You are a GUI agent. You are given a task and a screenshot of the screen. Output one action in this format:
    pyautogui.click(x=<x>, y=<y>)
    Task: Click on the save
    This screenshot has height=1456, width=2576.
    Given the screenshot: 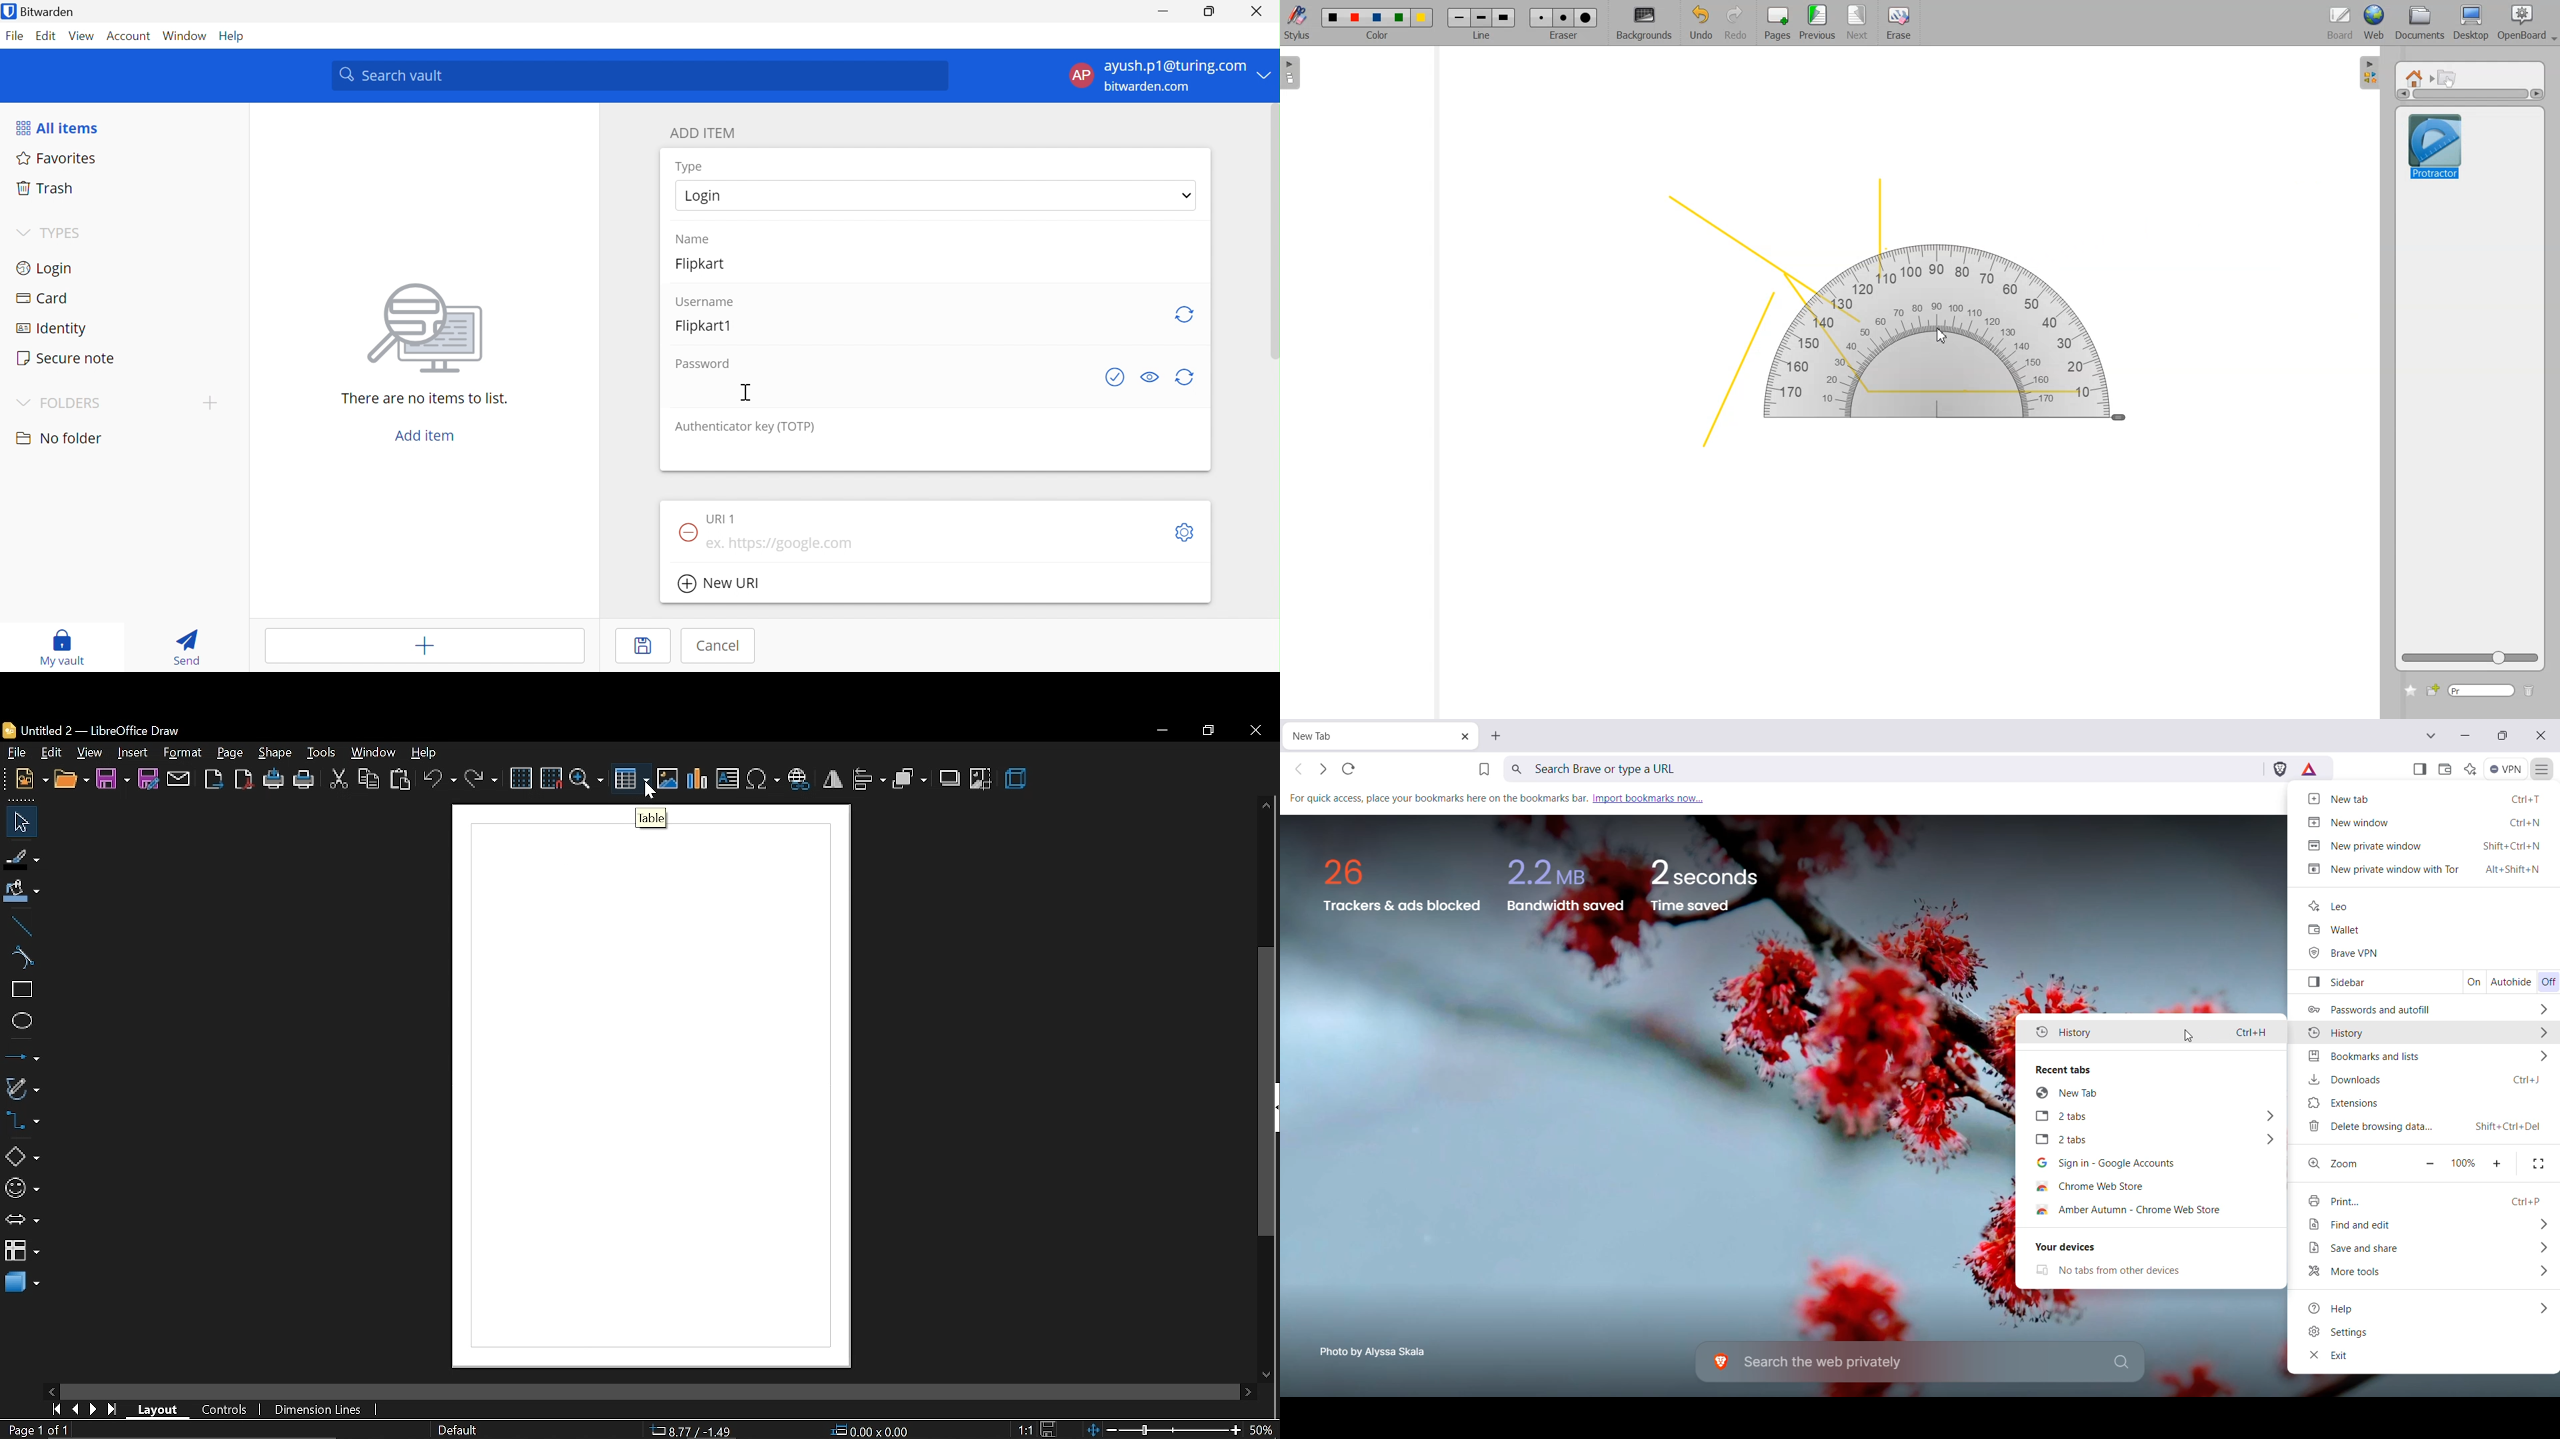 What is the action you would take?
    pyautogui.click(x=1046, y=1429)
    